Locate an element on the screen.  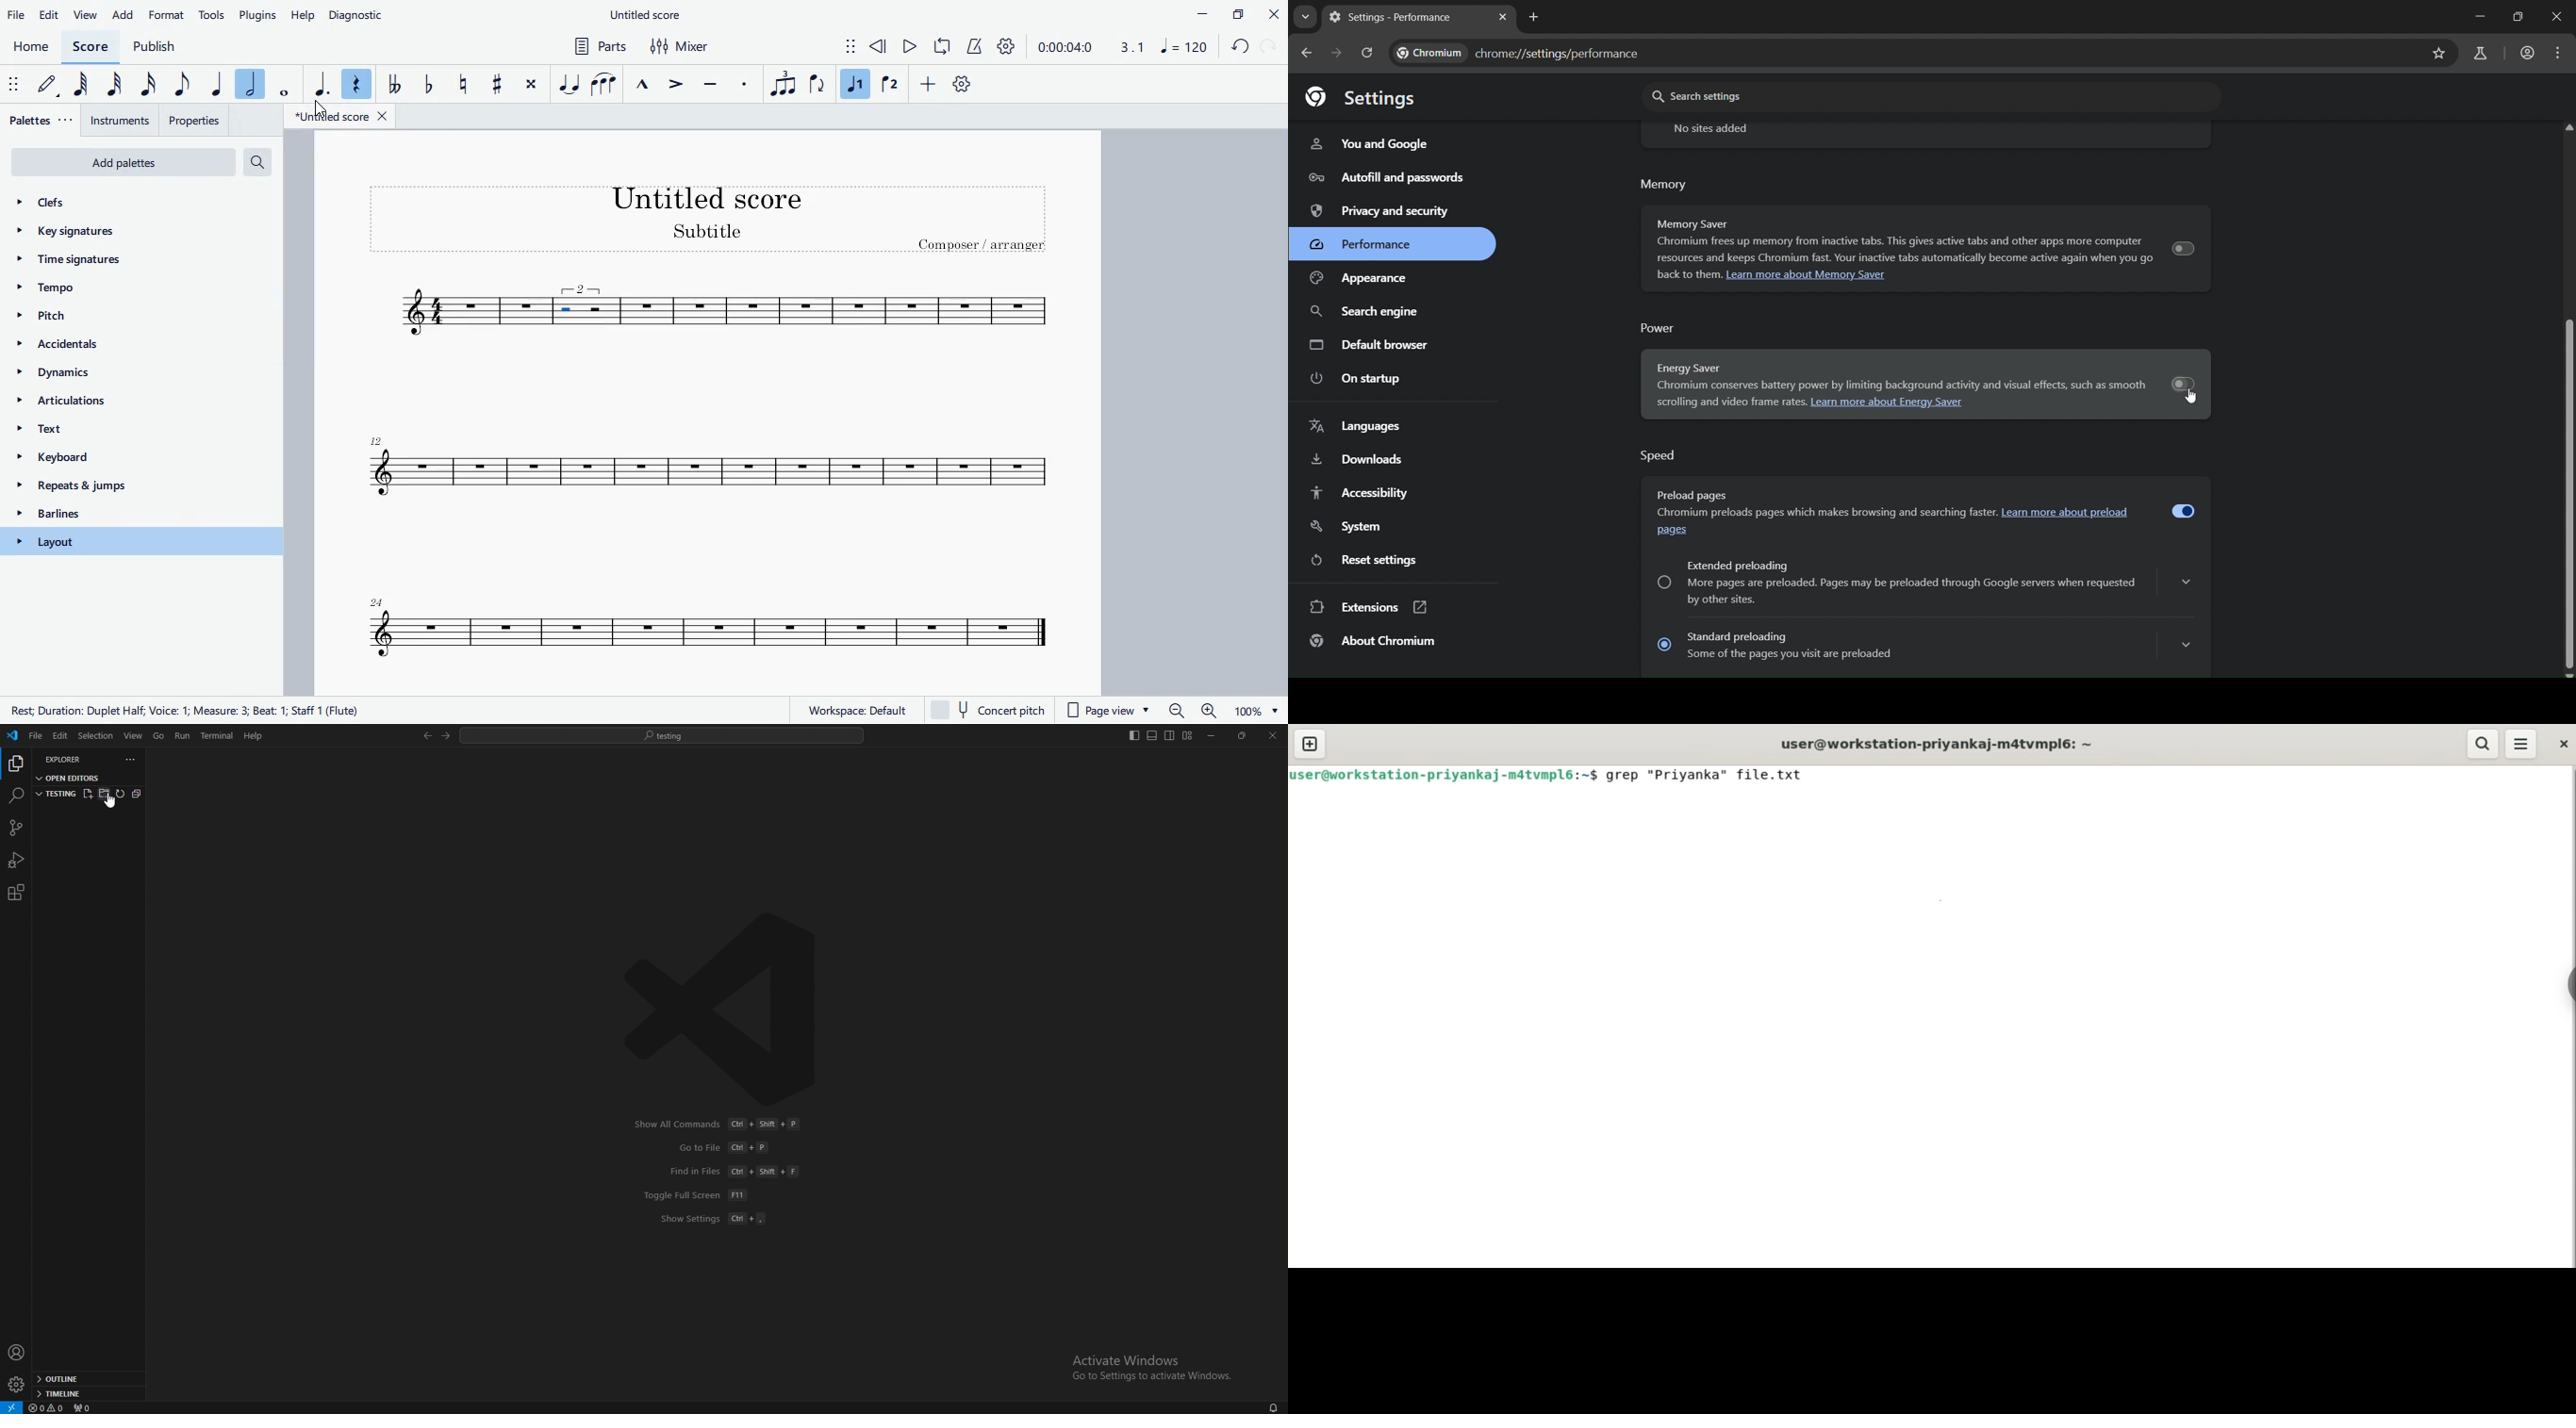
score is located at coordinates (845, 312).